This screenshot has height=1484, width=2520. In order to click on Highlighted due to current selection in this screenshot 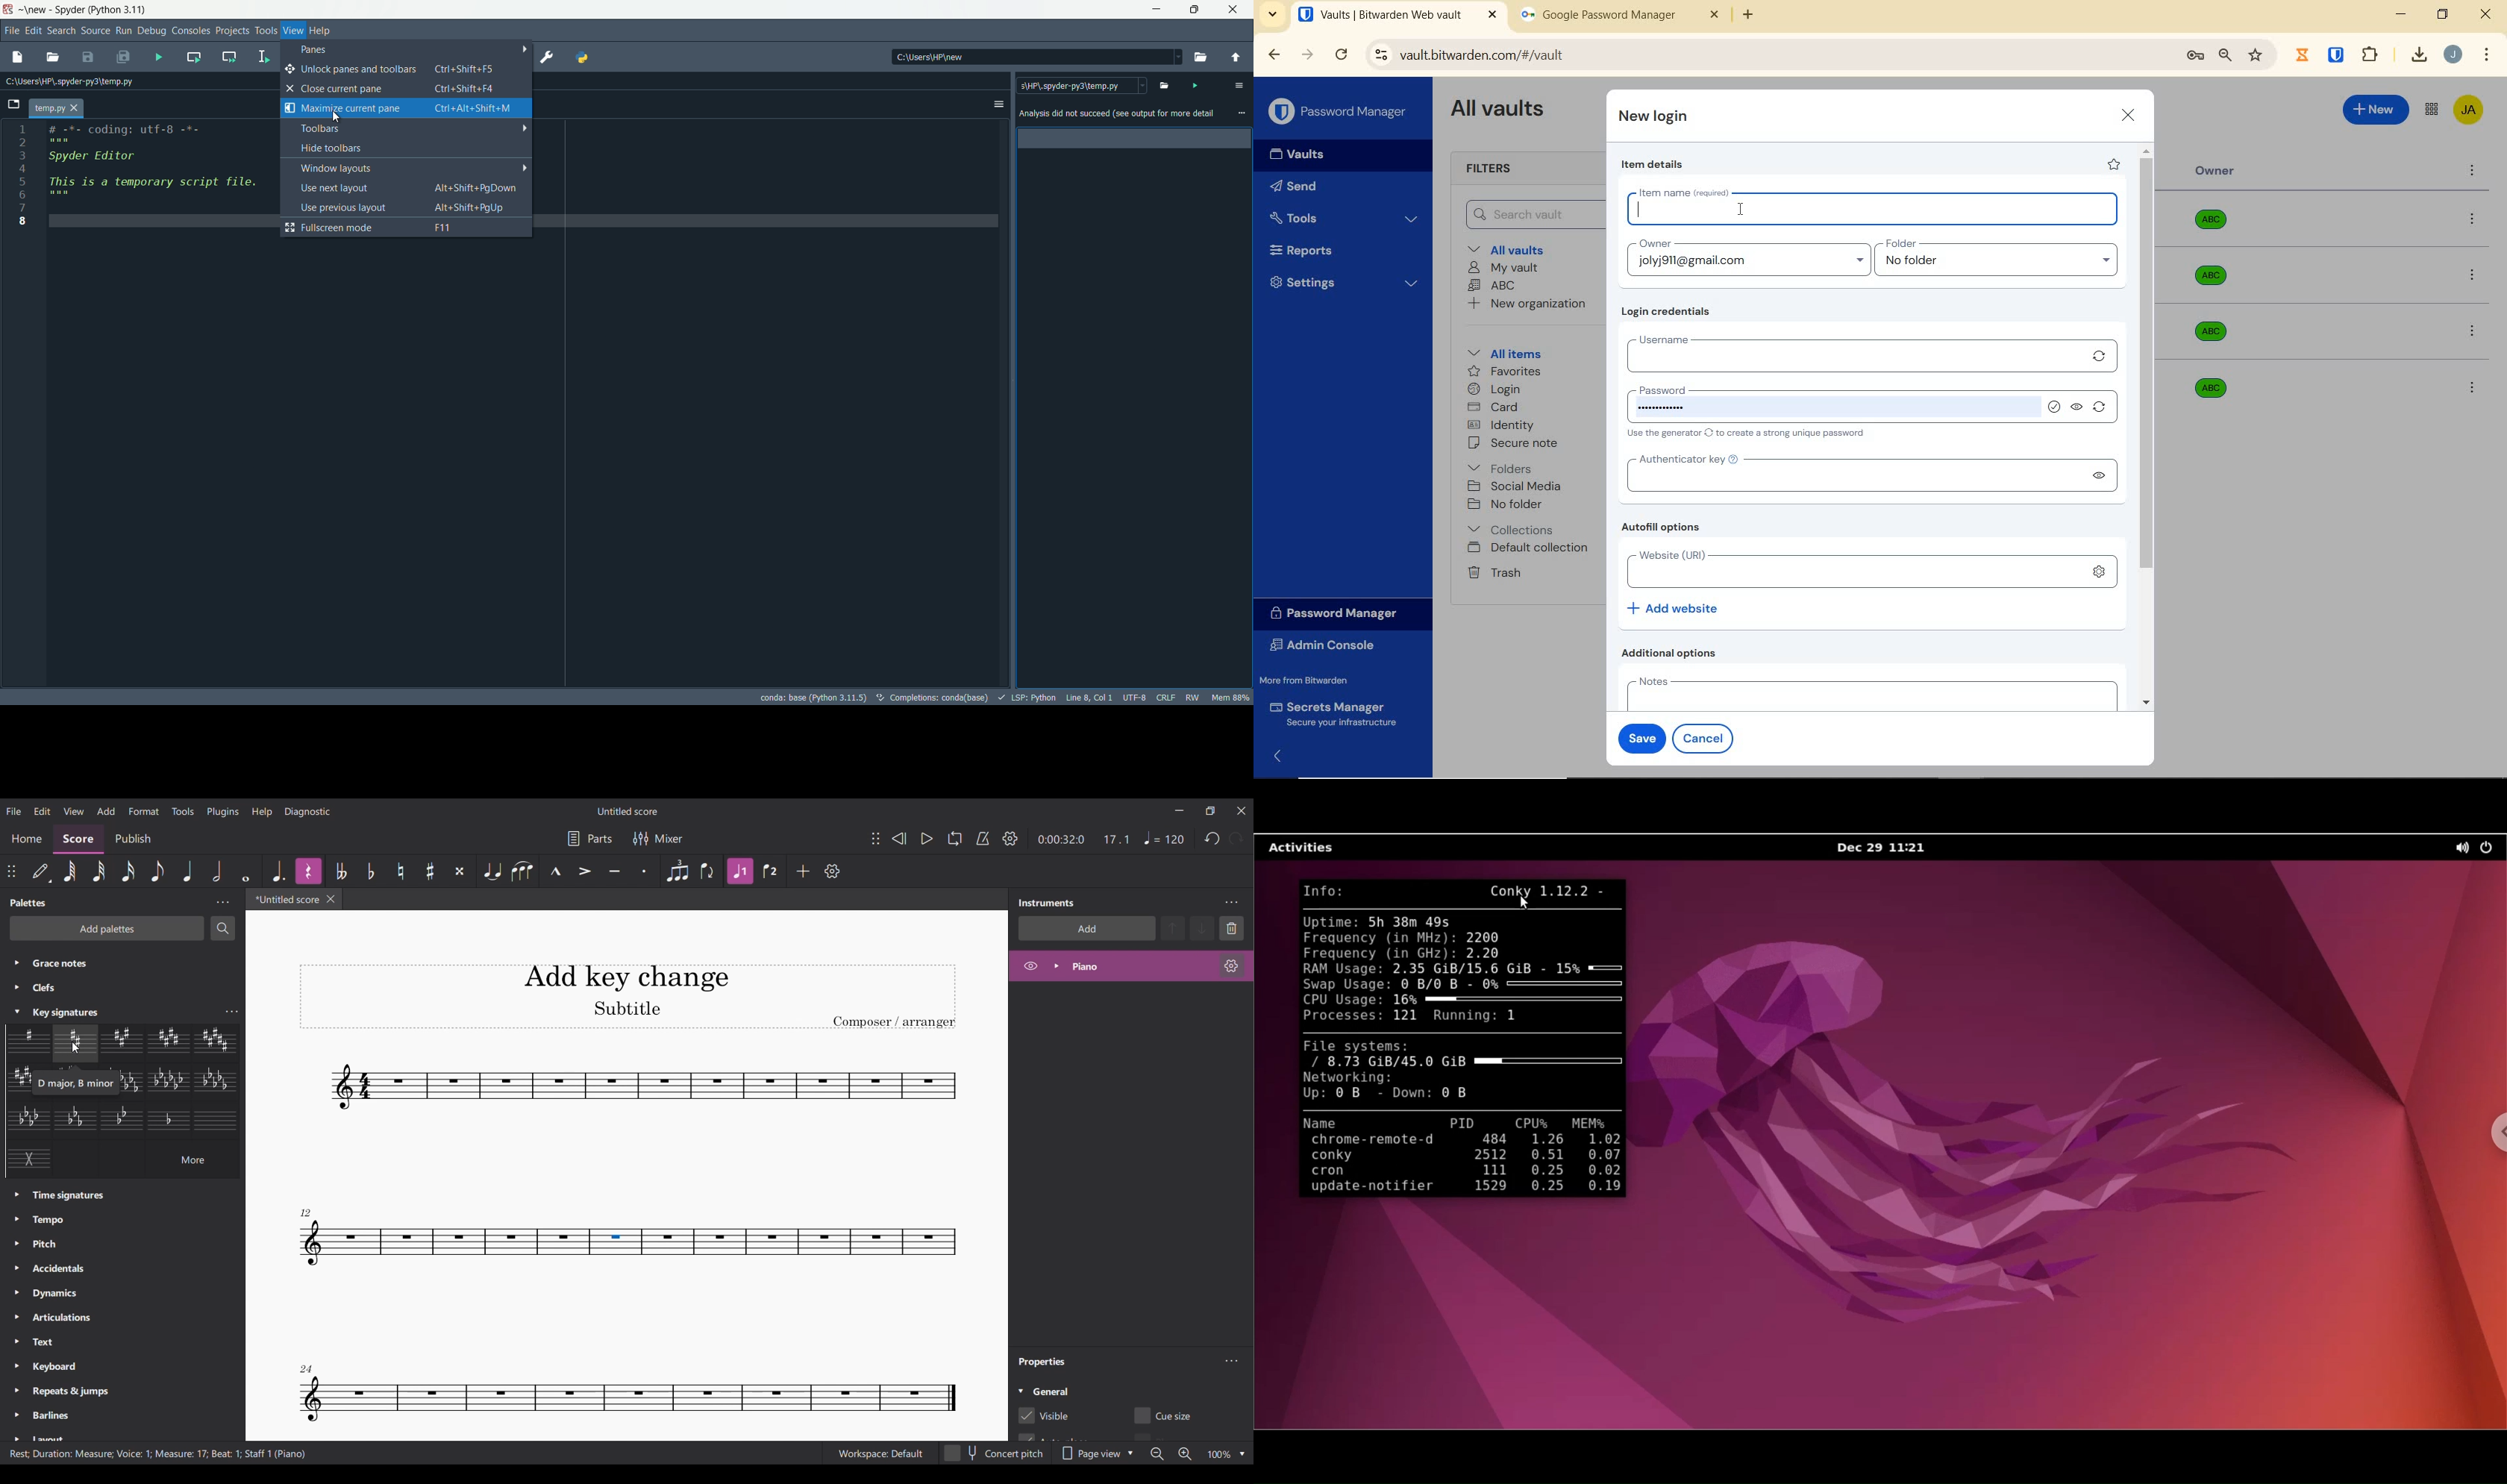, I will do `click(1131, 966)`.